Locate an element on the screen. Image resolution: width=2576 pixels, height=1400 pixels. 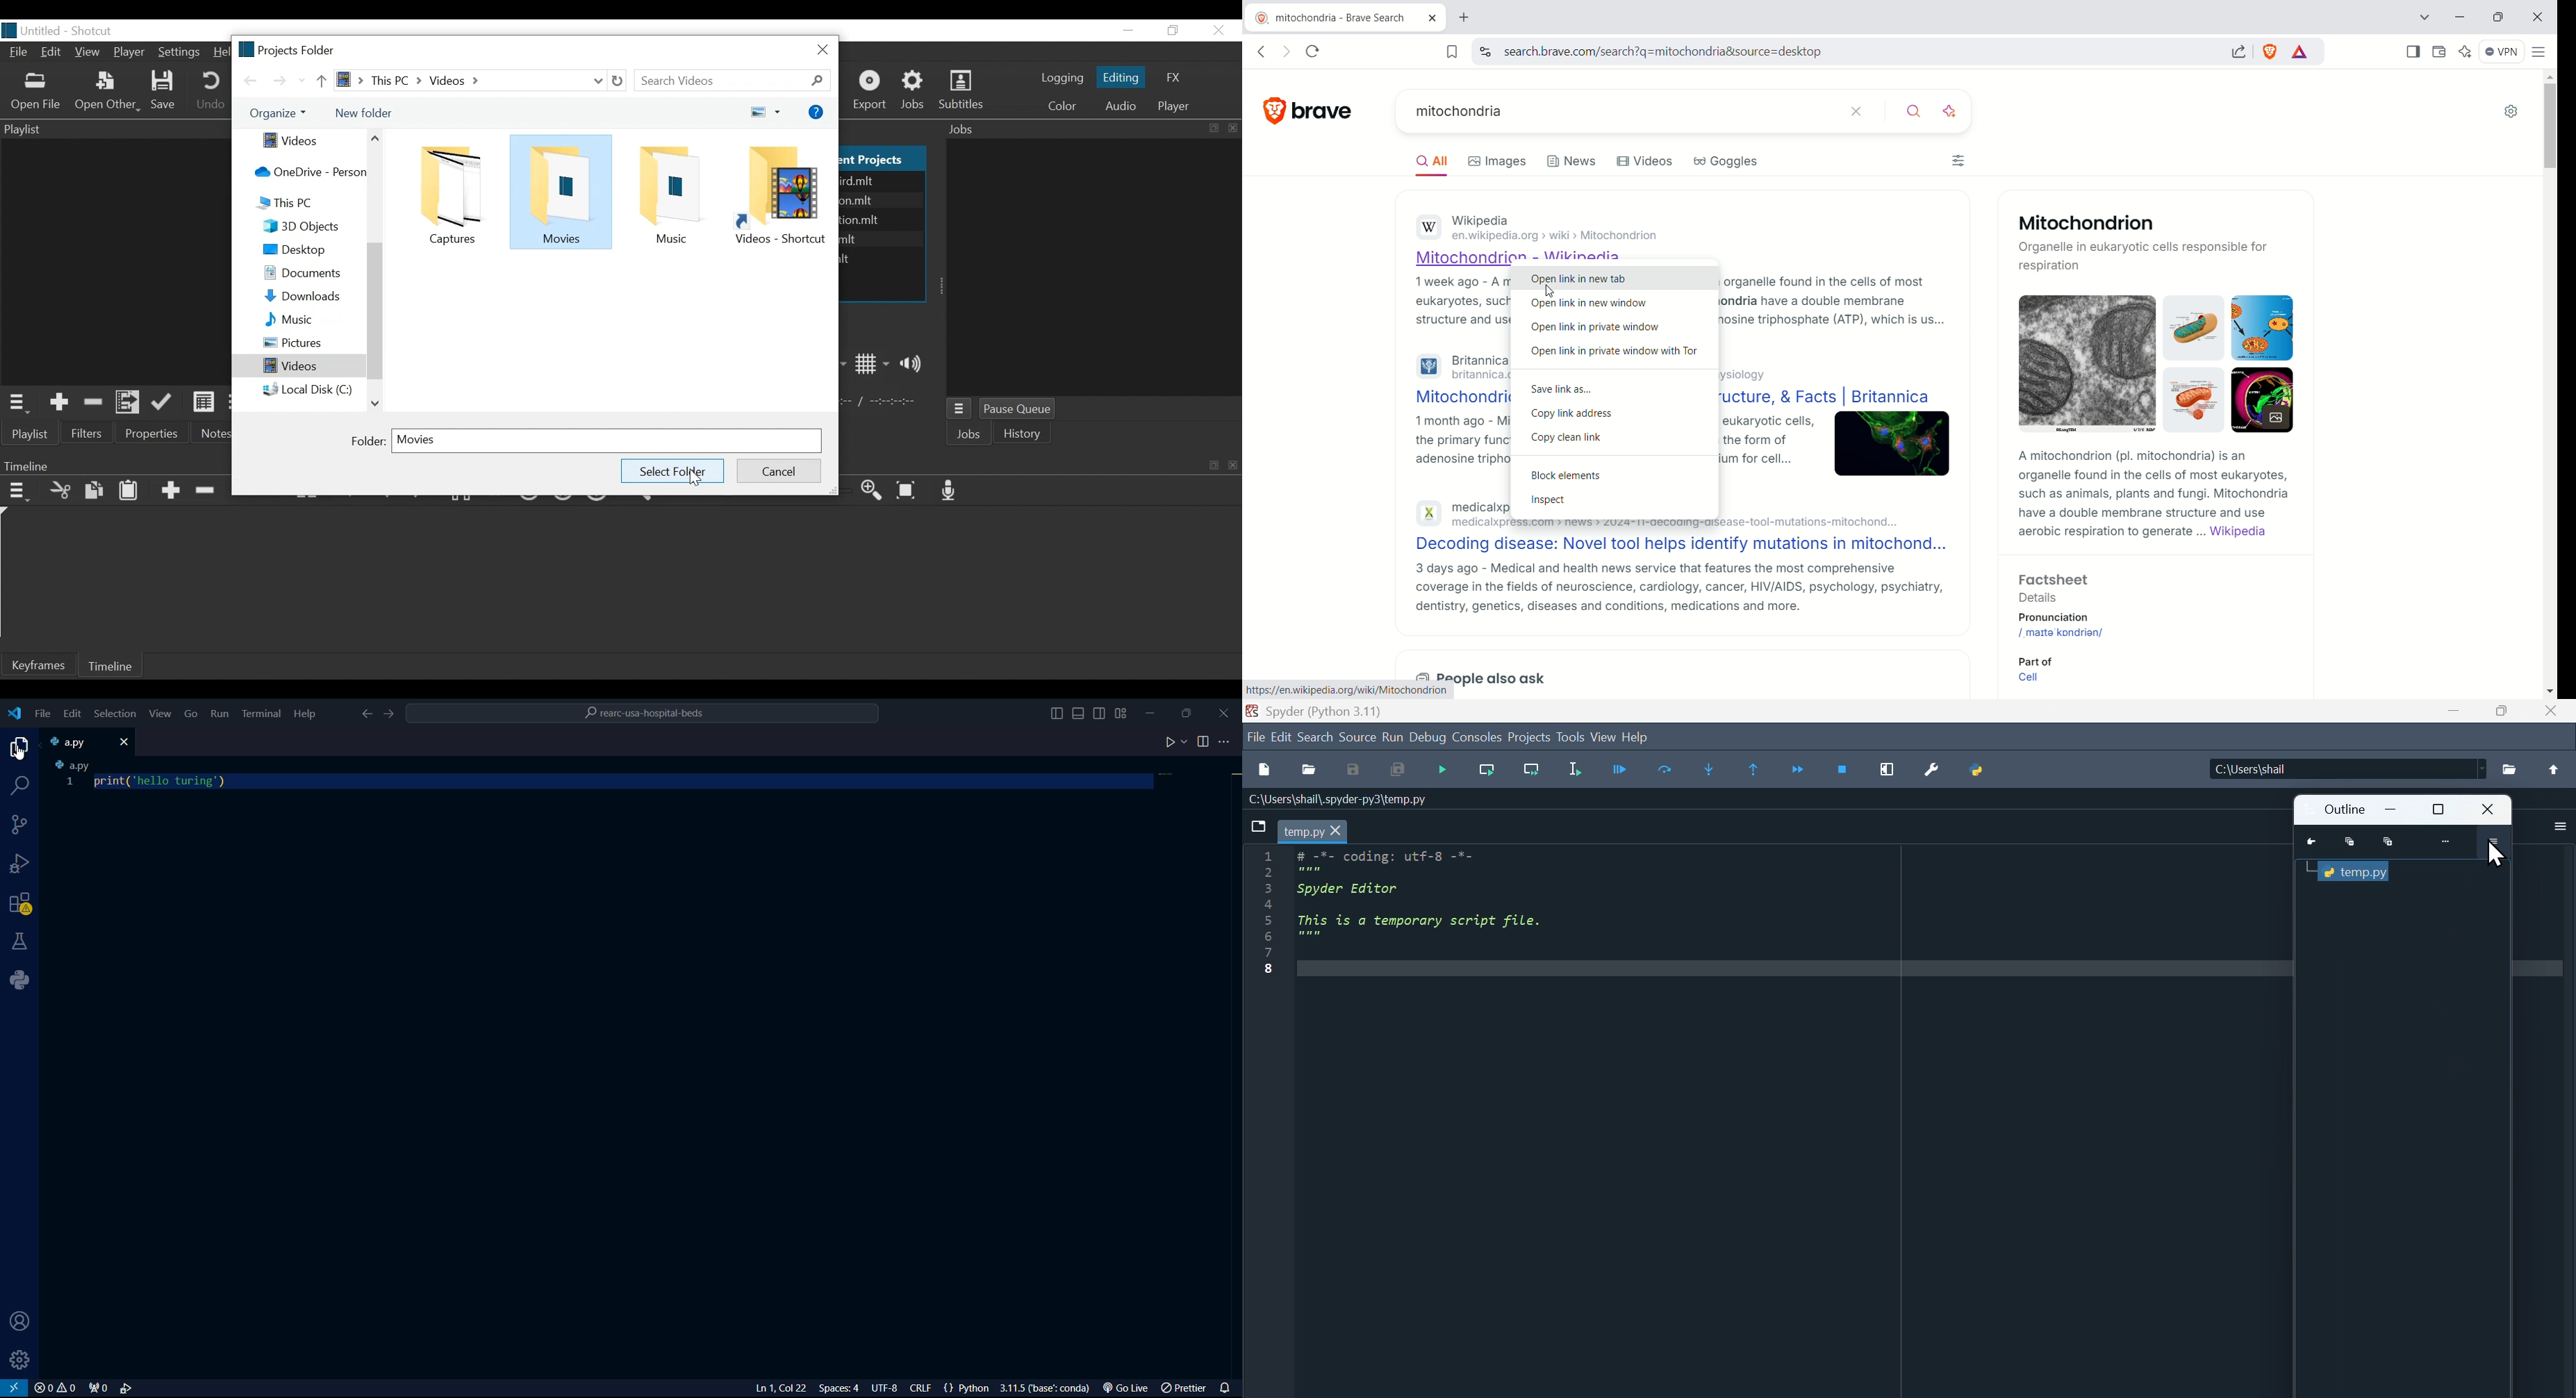
cursor is located at coordinates (2497, 854).